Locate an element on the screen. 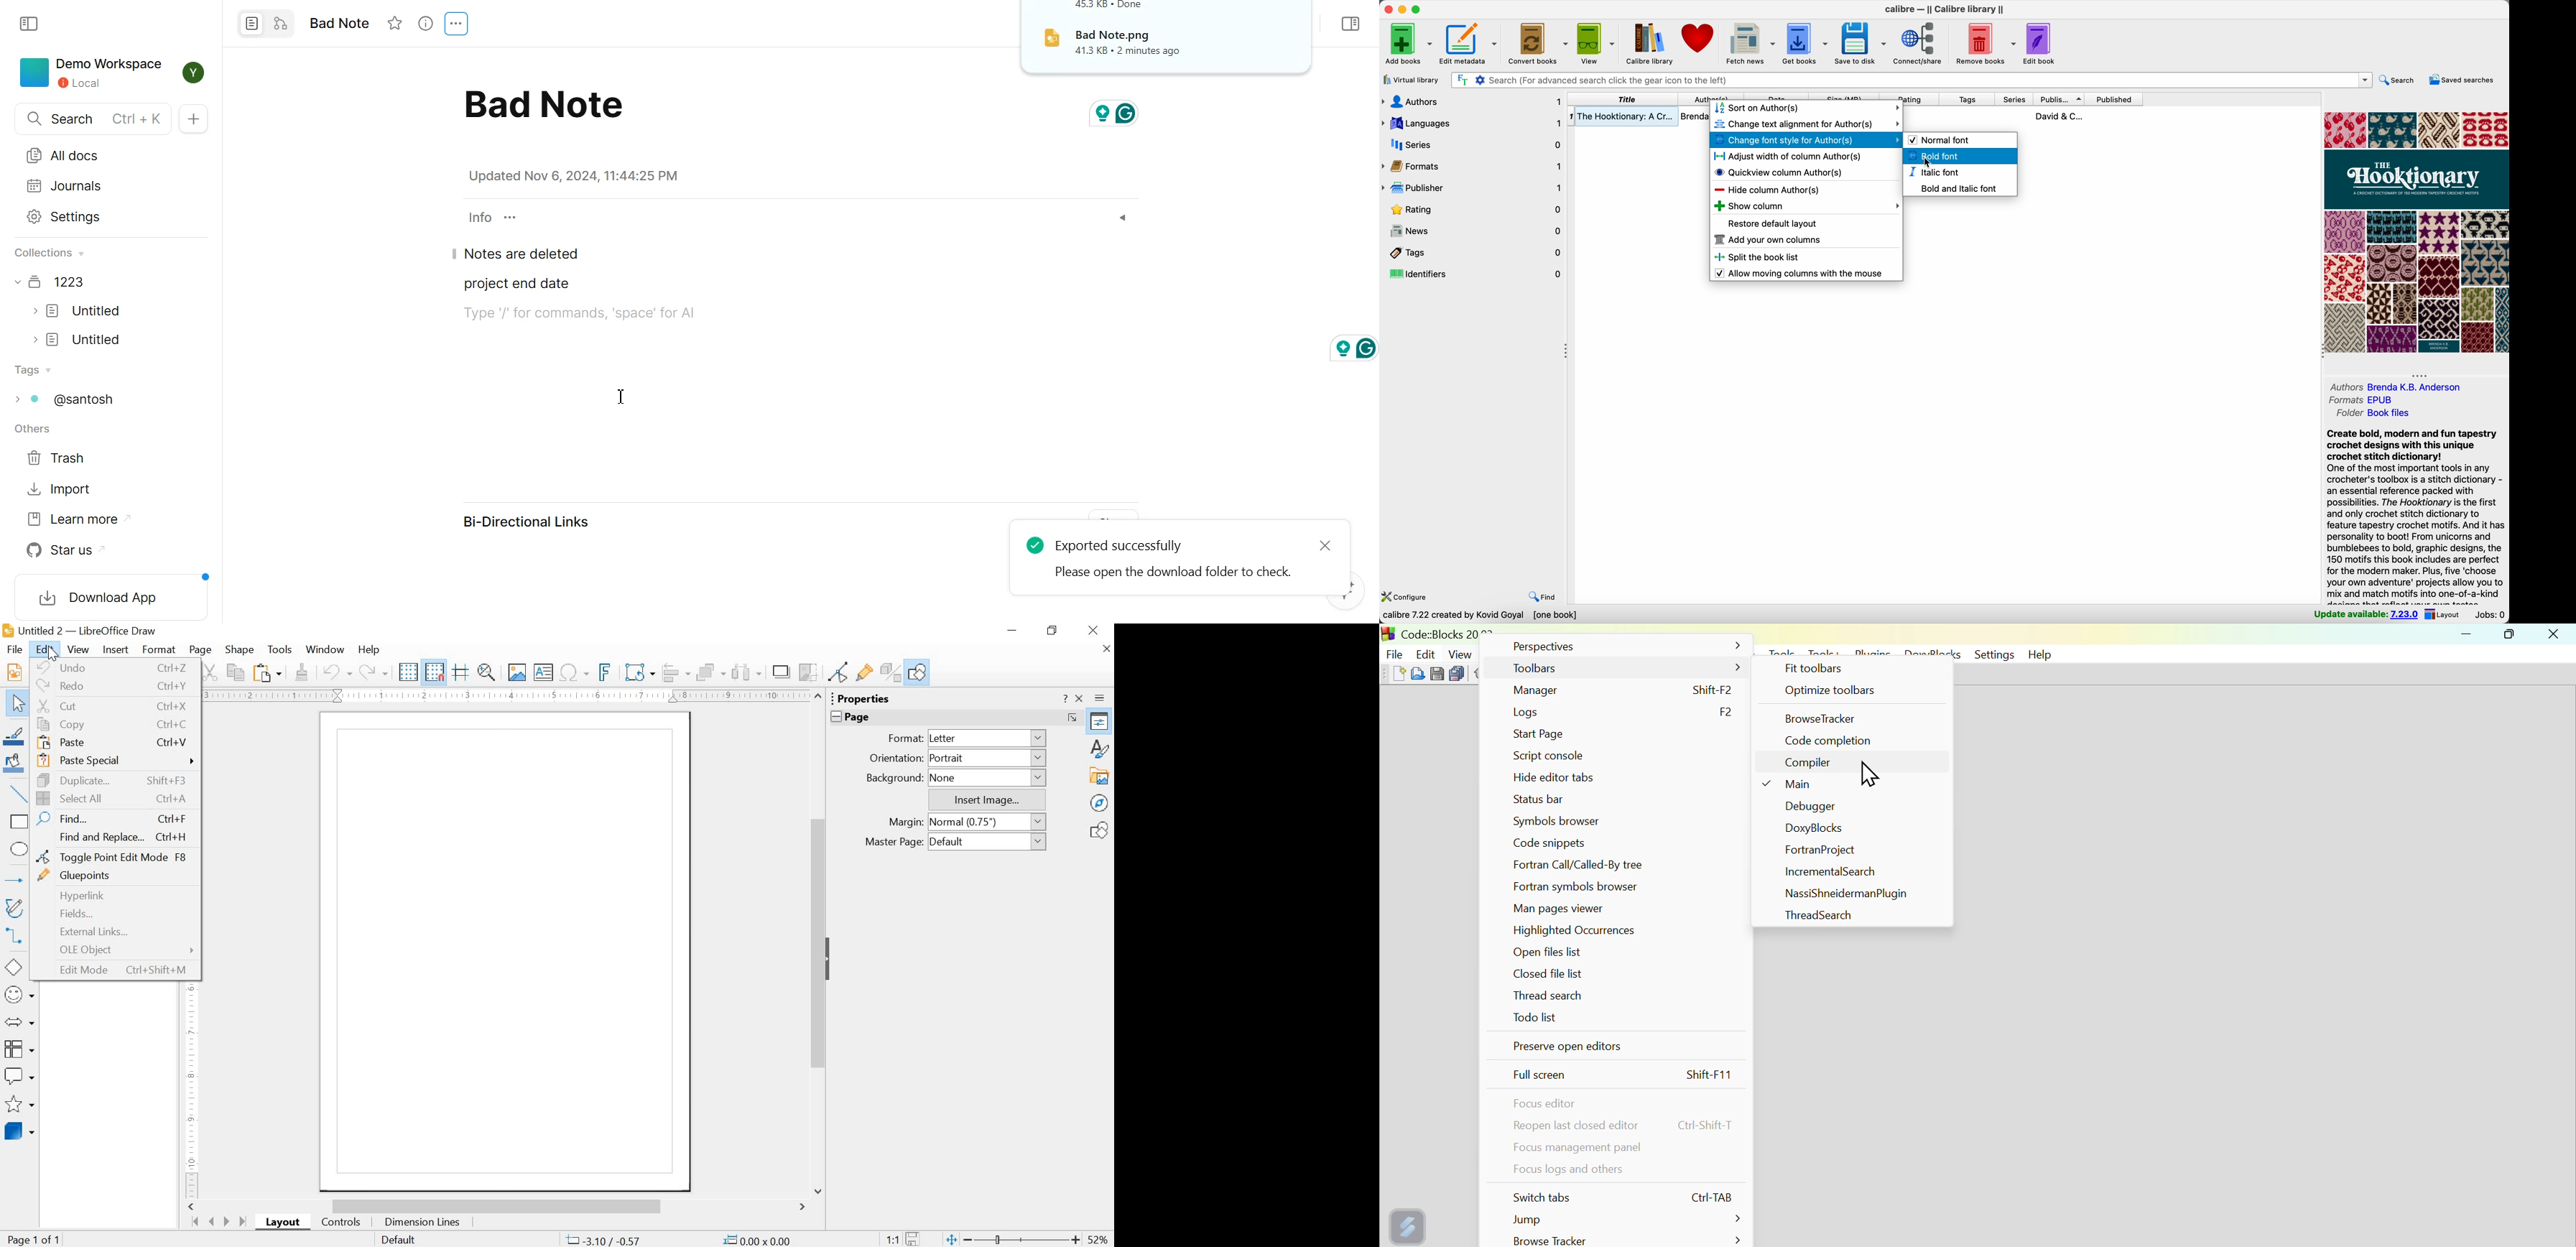  New is located at coordinates (20, 672).